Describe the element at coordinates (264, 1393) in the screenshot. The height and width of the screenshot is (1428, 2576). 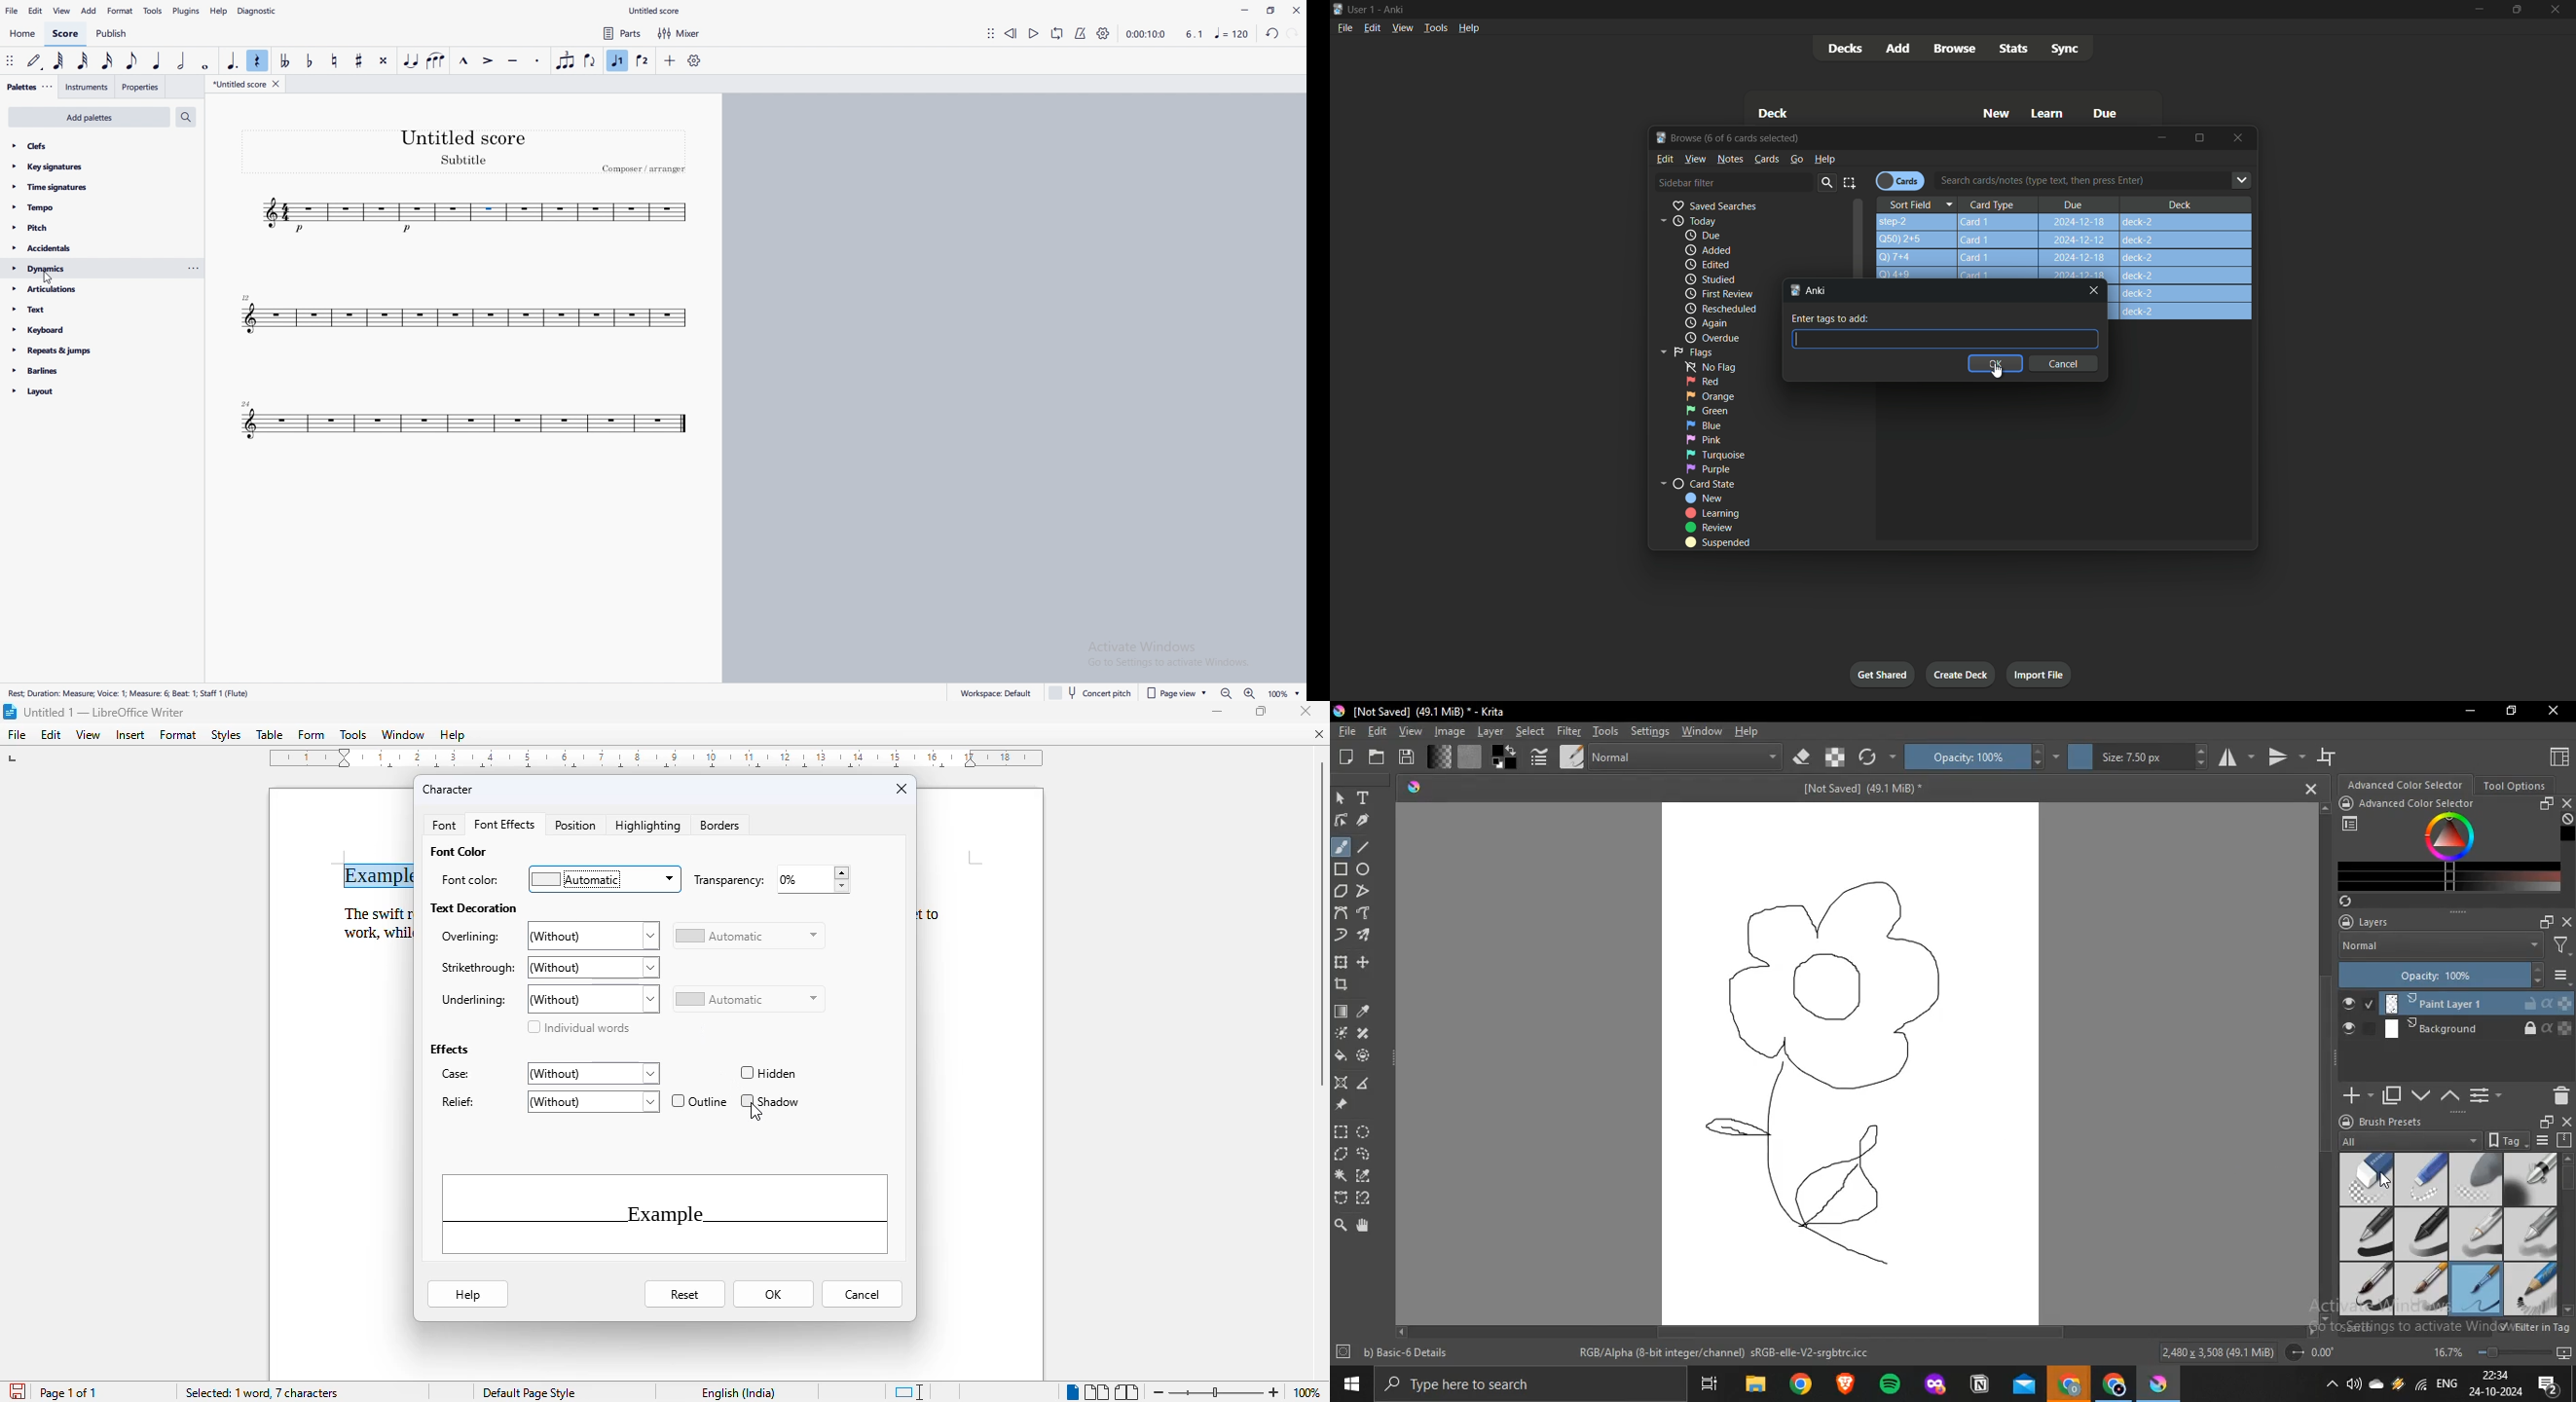
I see `selected: 1 word, 7 characters` at that location.